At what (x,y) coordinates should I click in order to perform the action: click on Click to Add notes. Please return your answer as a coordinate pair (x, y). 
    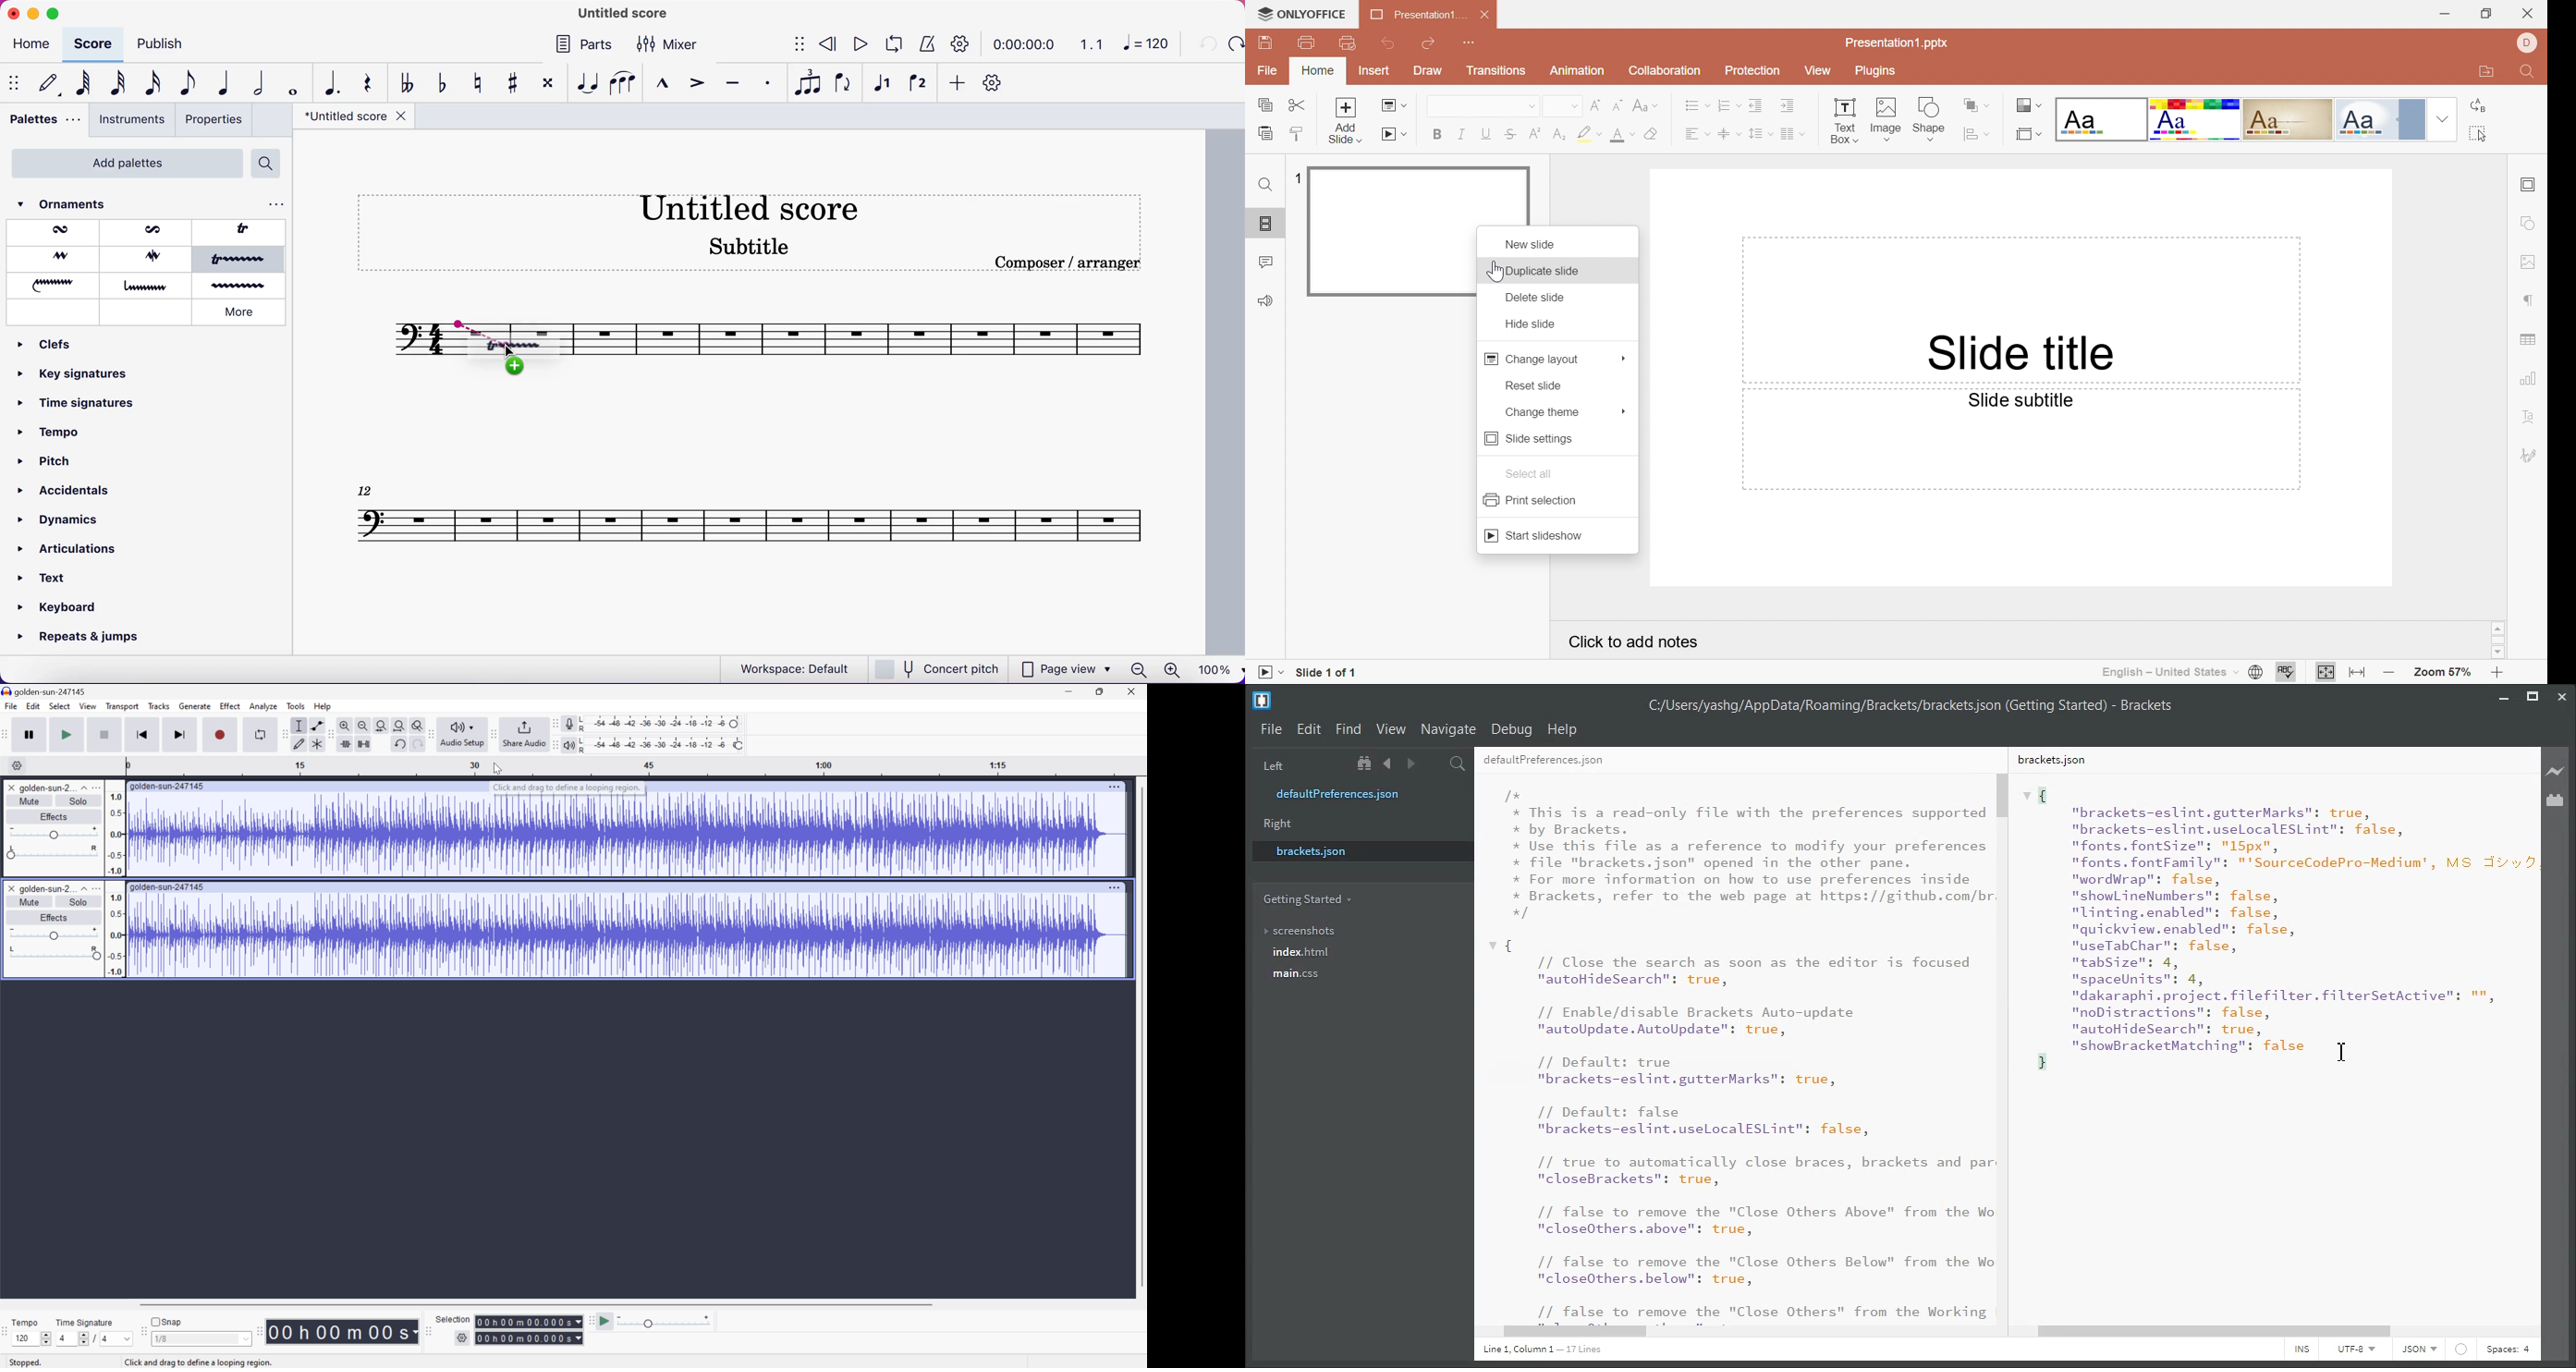
    Looking at the image, I should click on (1635, 641).